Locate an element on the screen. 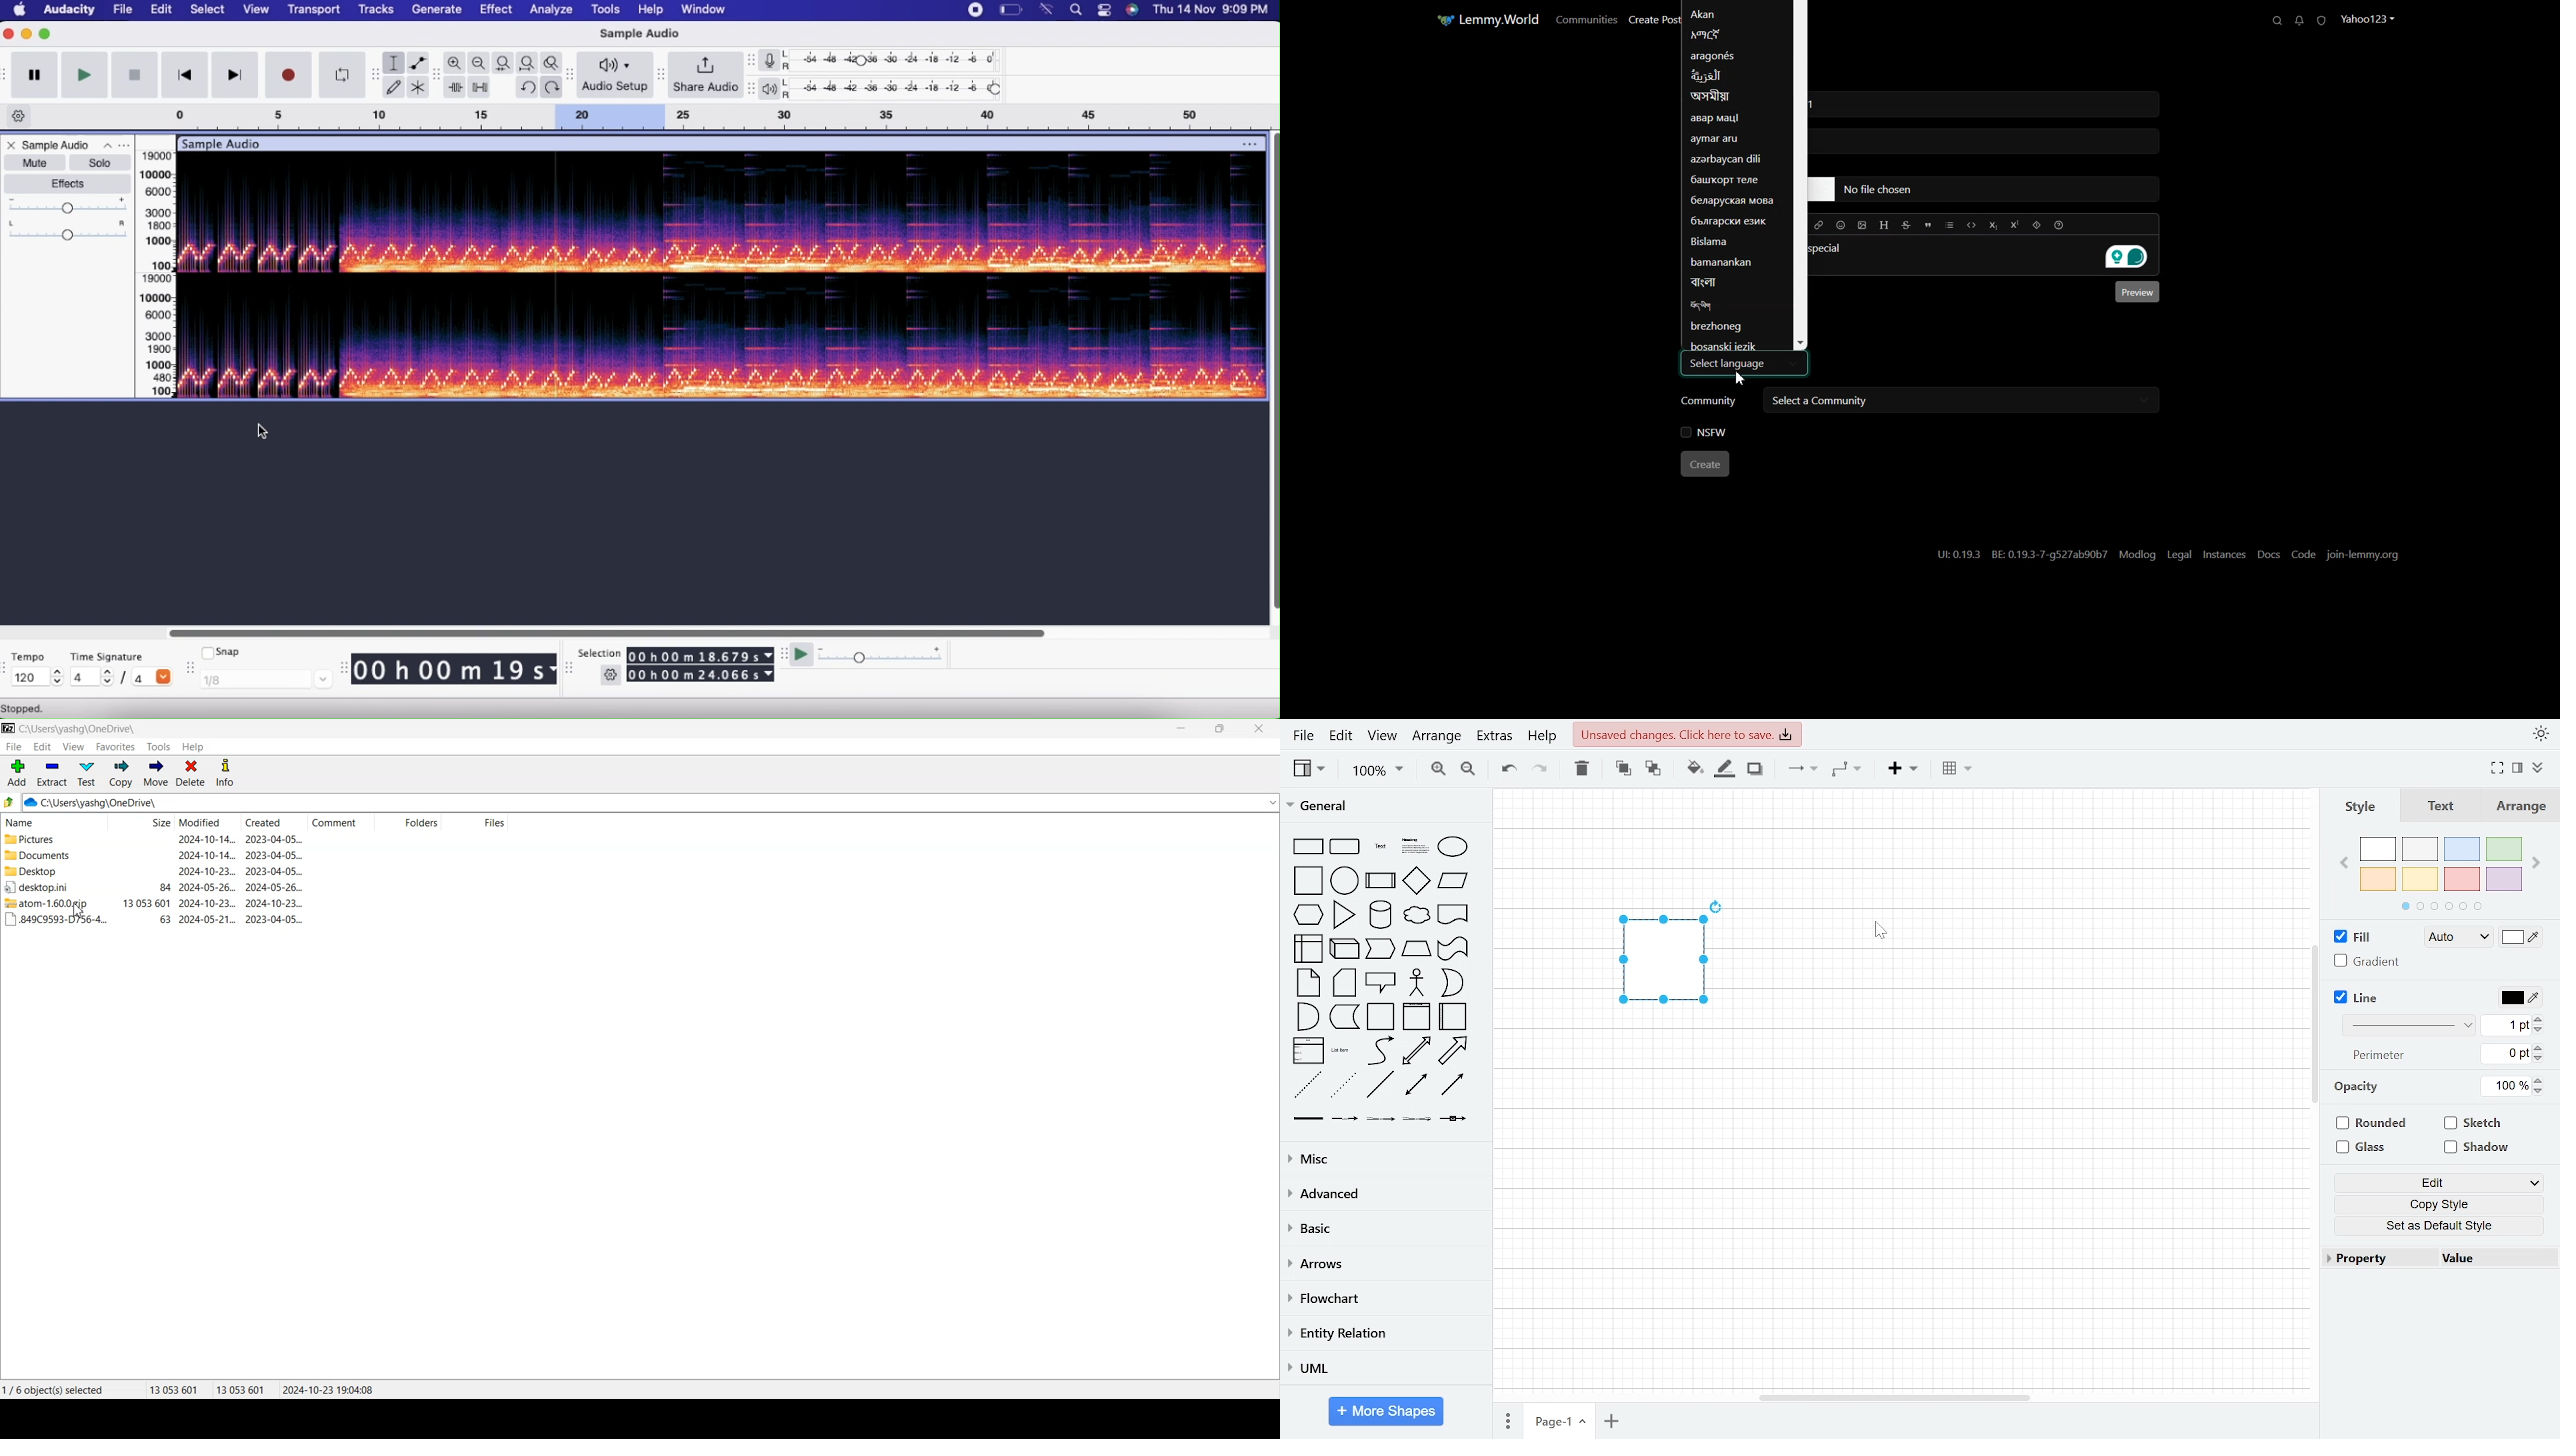  orange is located at coordinates (2378, 880).